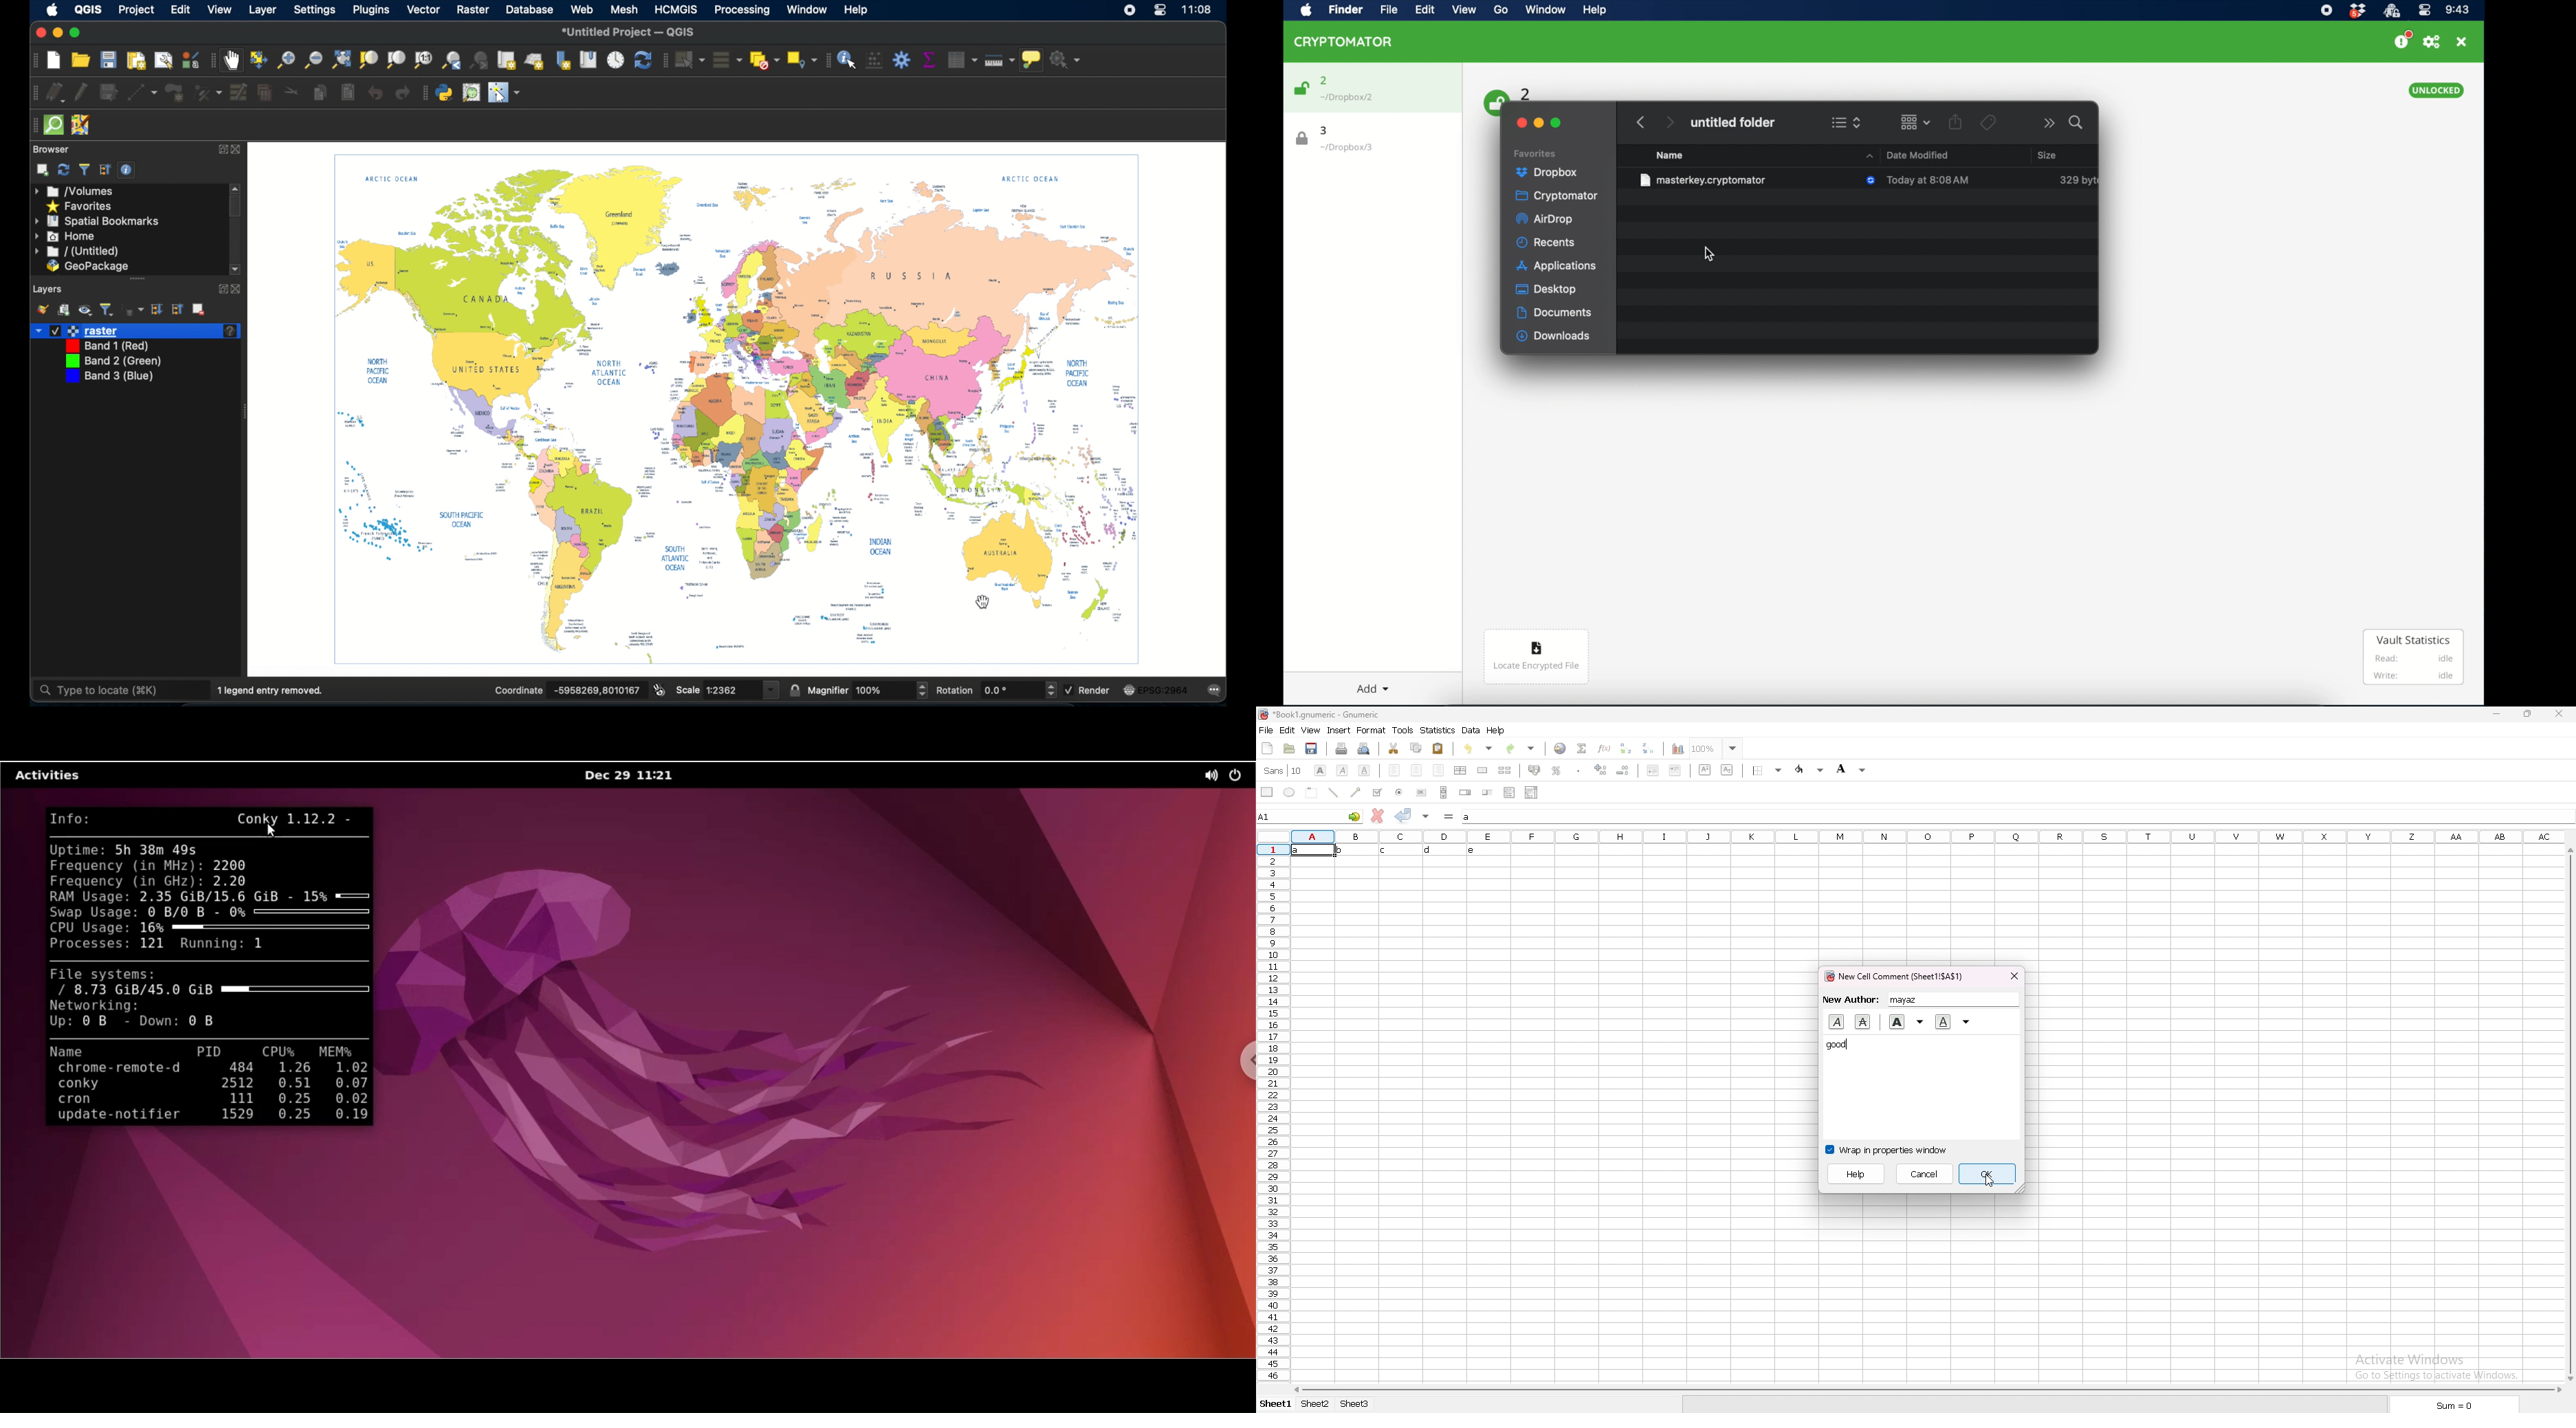  Describe the element at coordinates (56, 92) in the screenshot. I see `current edits` at that location.